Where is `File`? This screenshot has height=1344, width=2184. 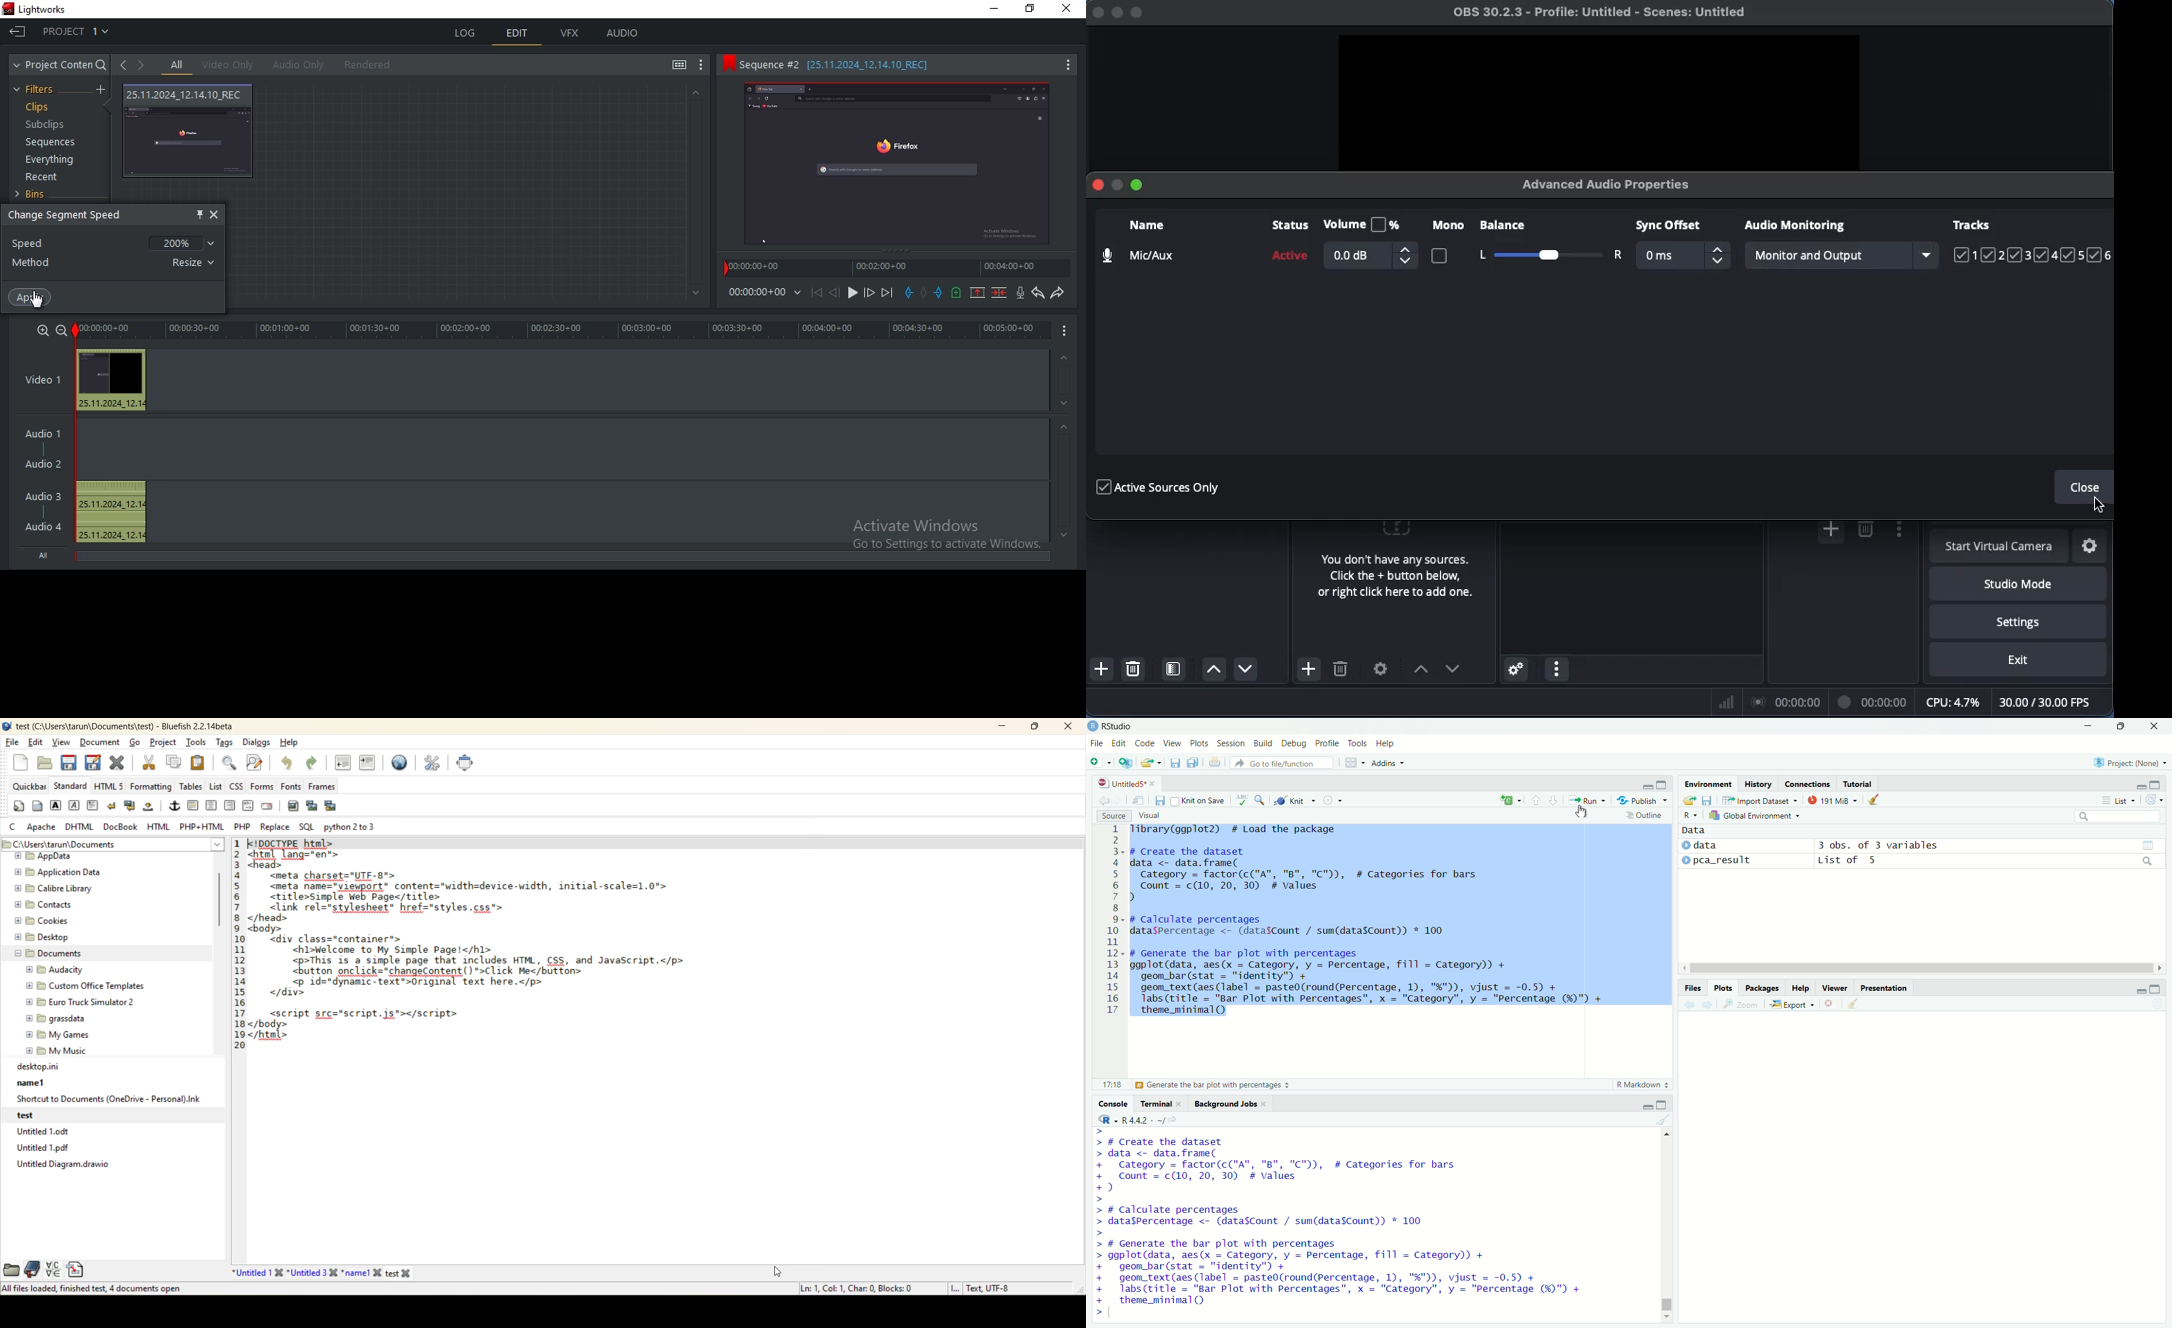 File is located at coordinates (1097, 744).